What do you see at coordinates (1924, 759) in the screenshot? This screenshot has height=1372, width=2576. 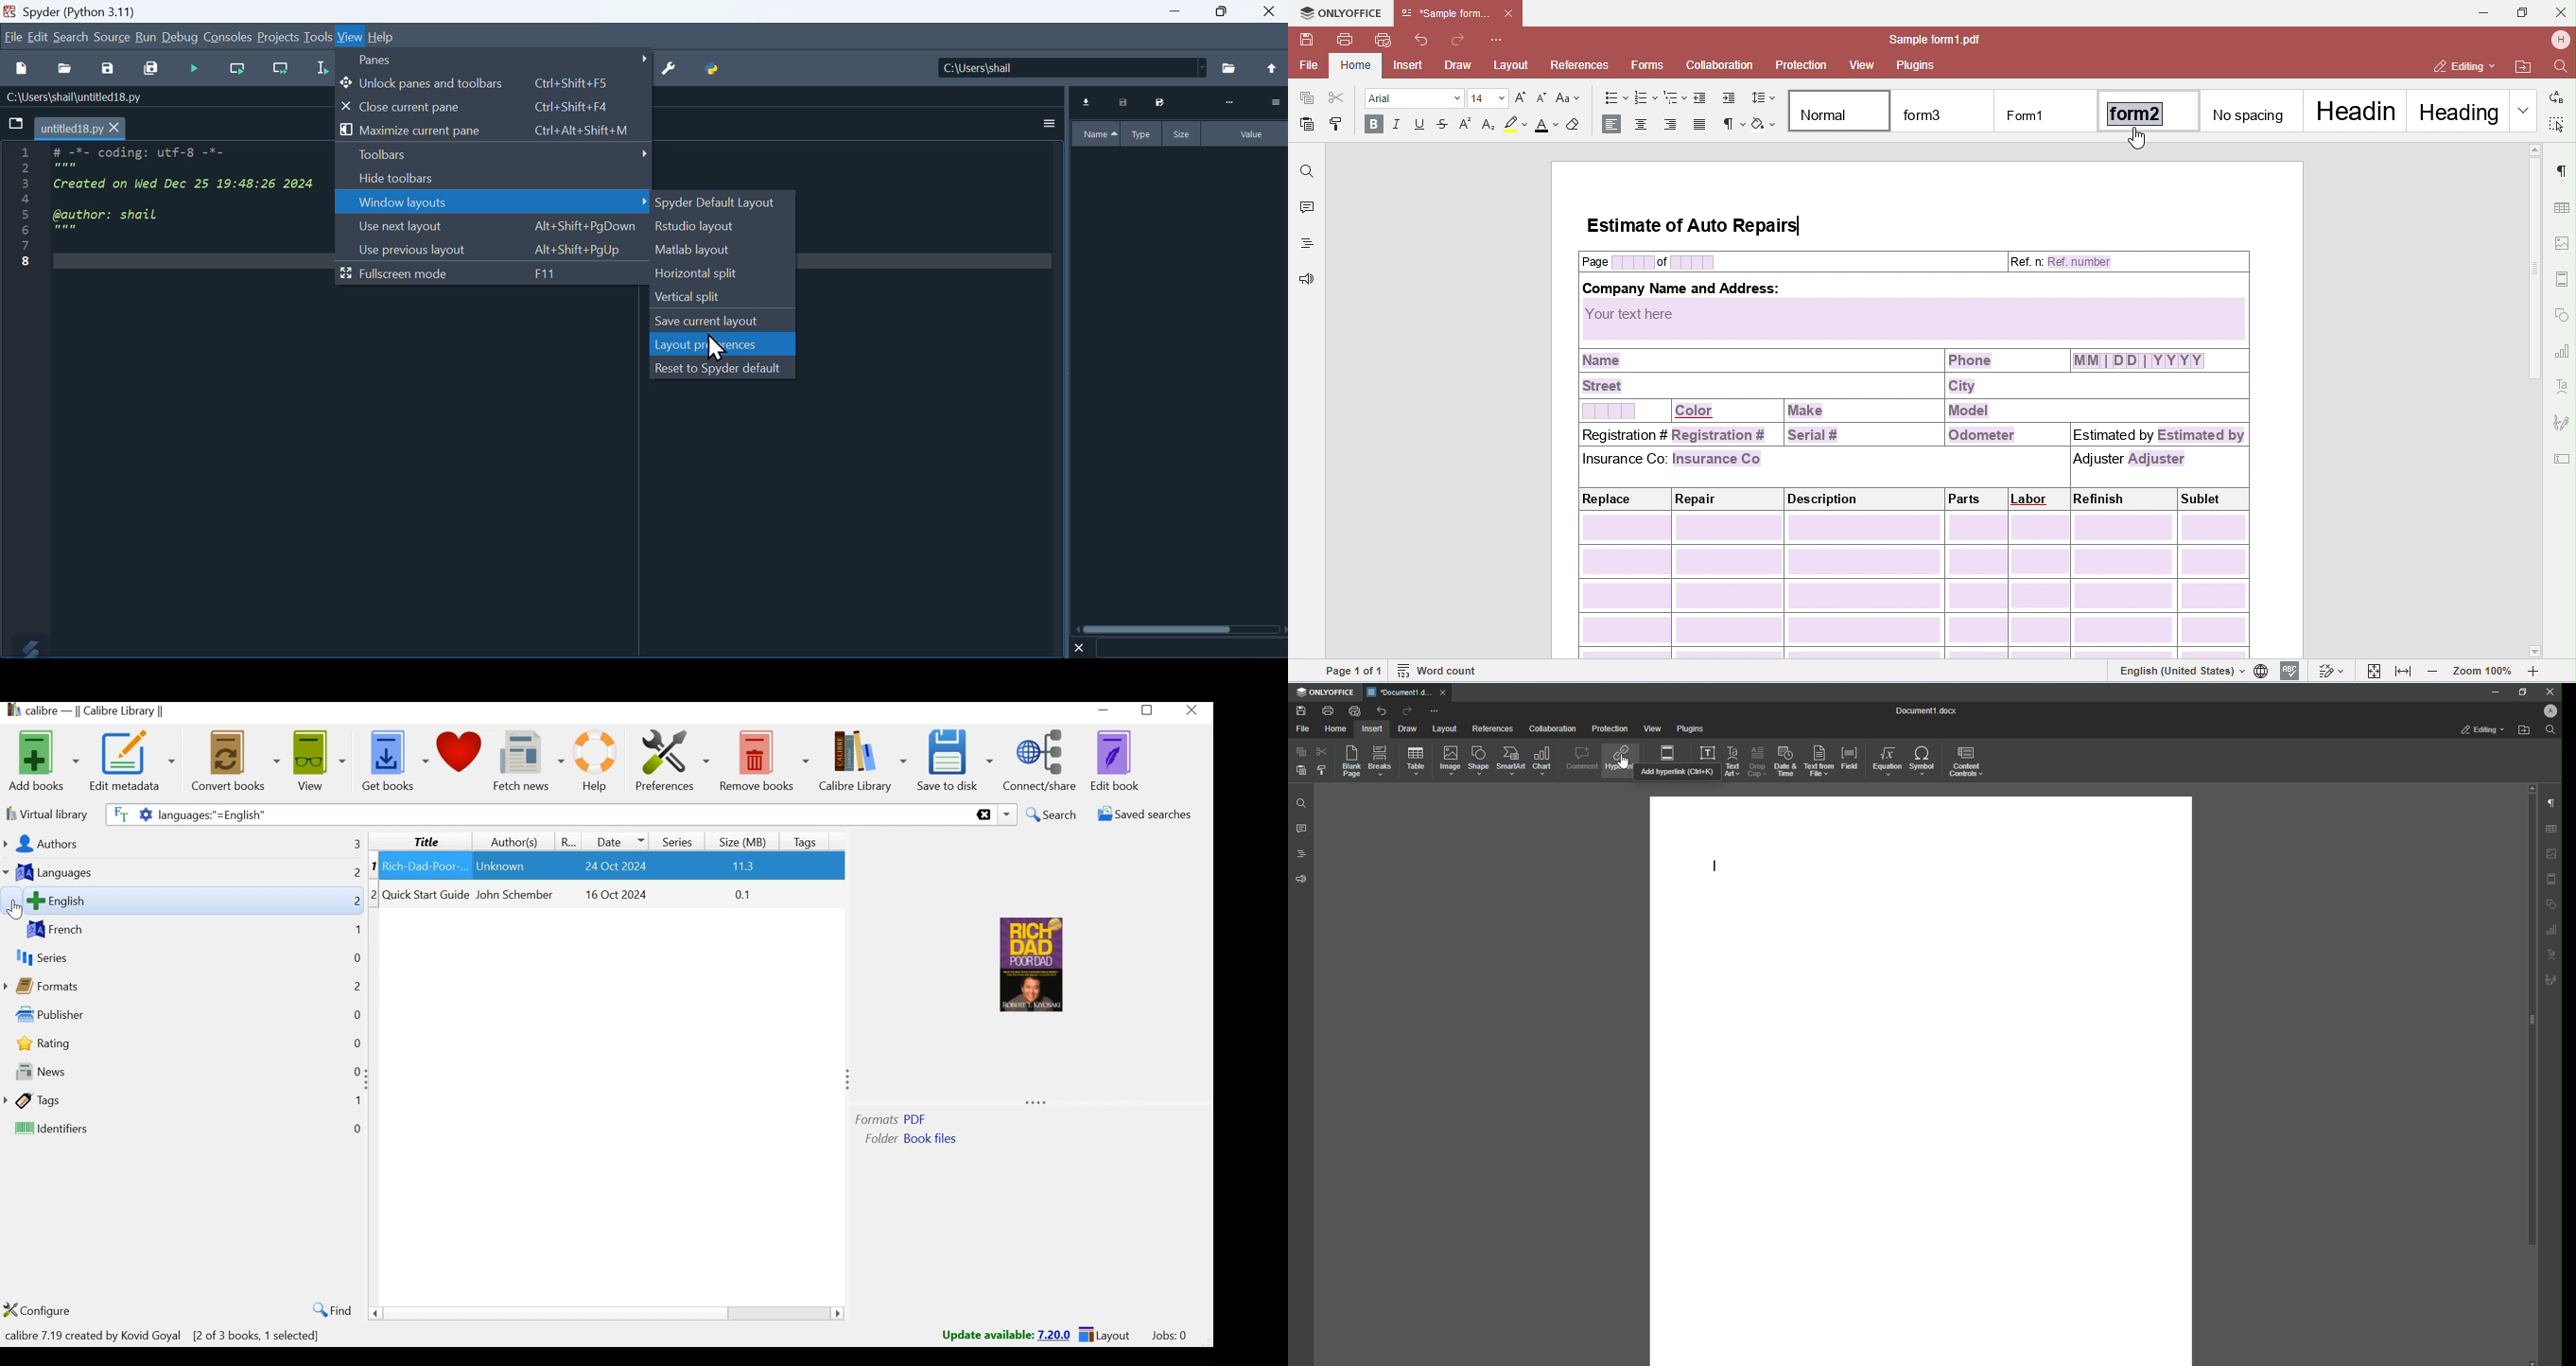 I see `Symbol` at bounding box center [1924, 759].